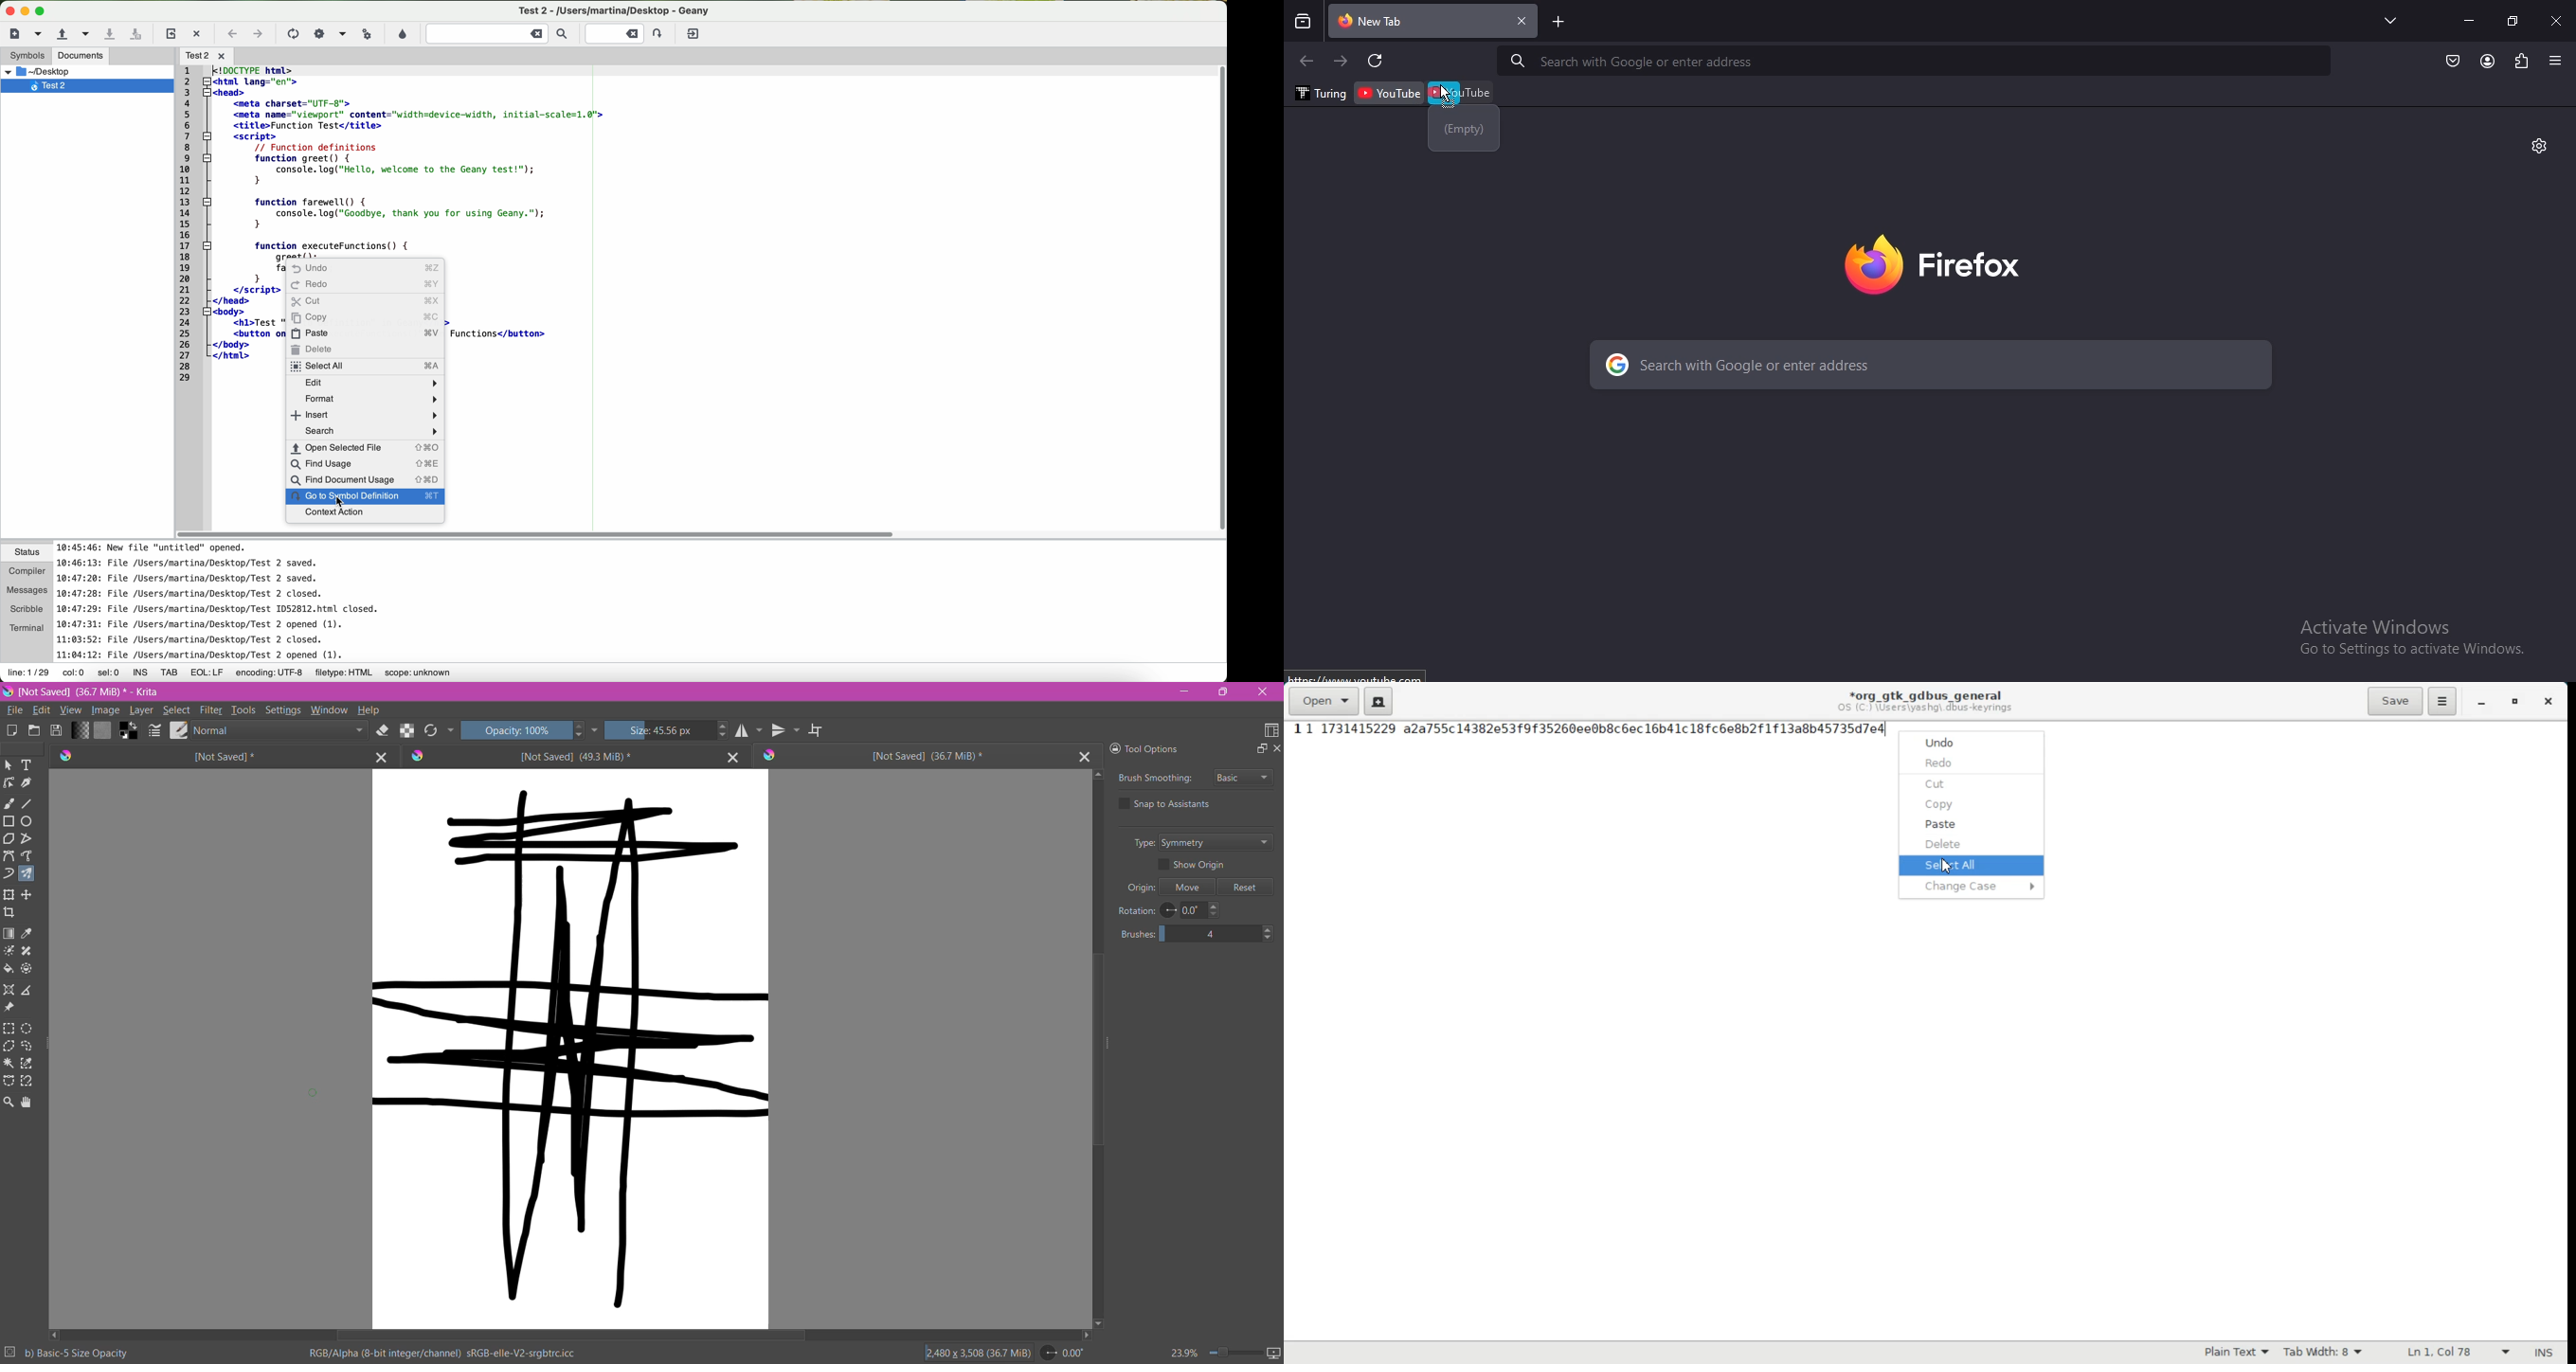 The image size is (2576, 1372). Describe the element at coordinates (1153, 748) in the screenshot. I see `Tool Options` at that location.